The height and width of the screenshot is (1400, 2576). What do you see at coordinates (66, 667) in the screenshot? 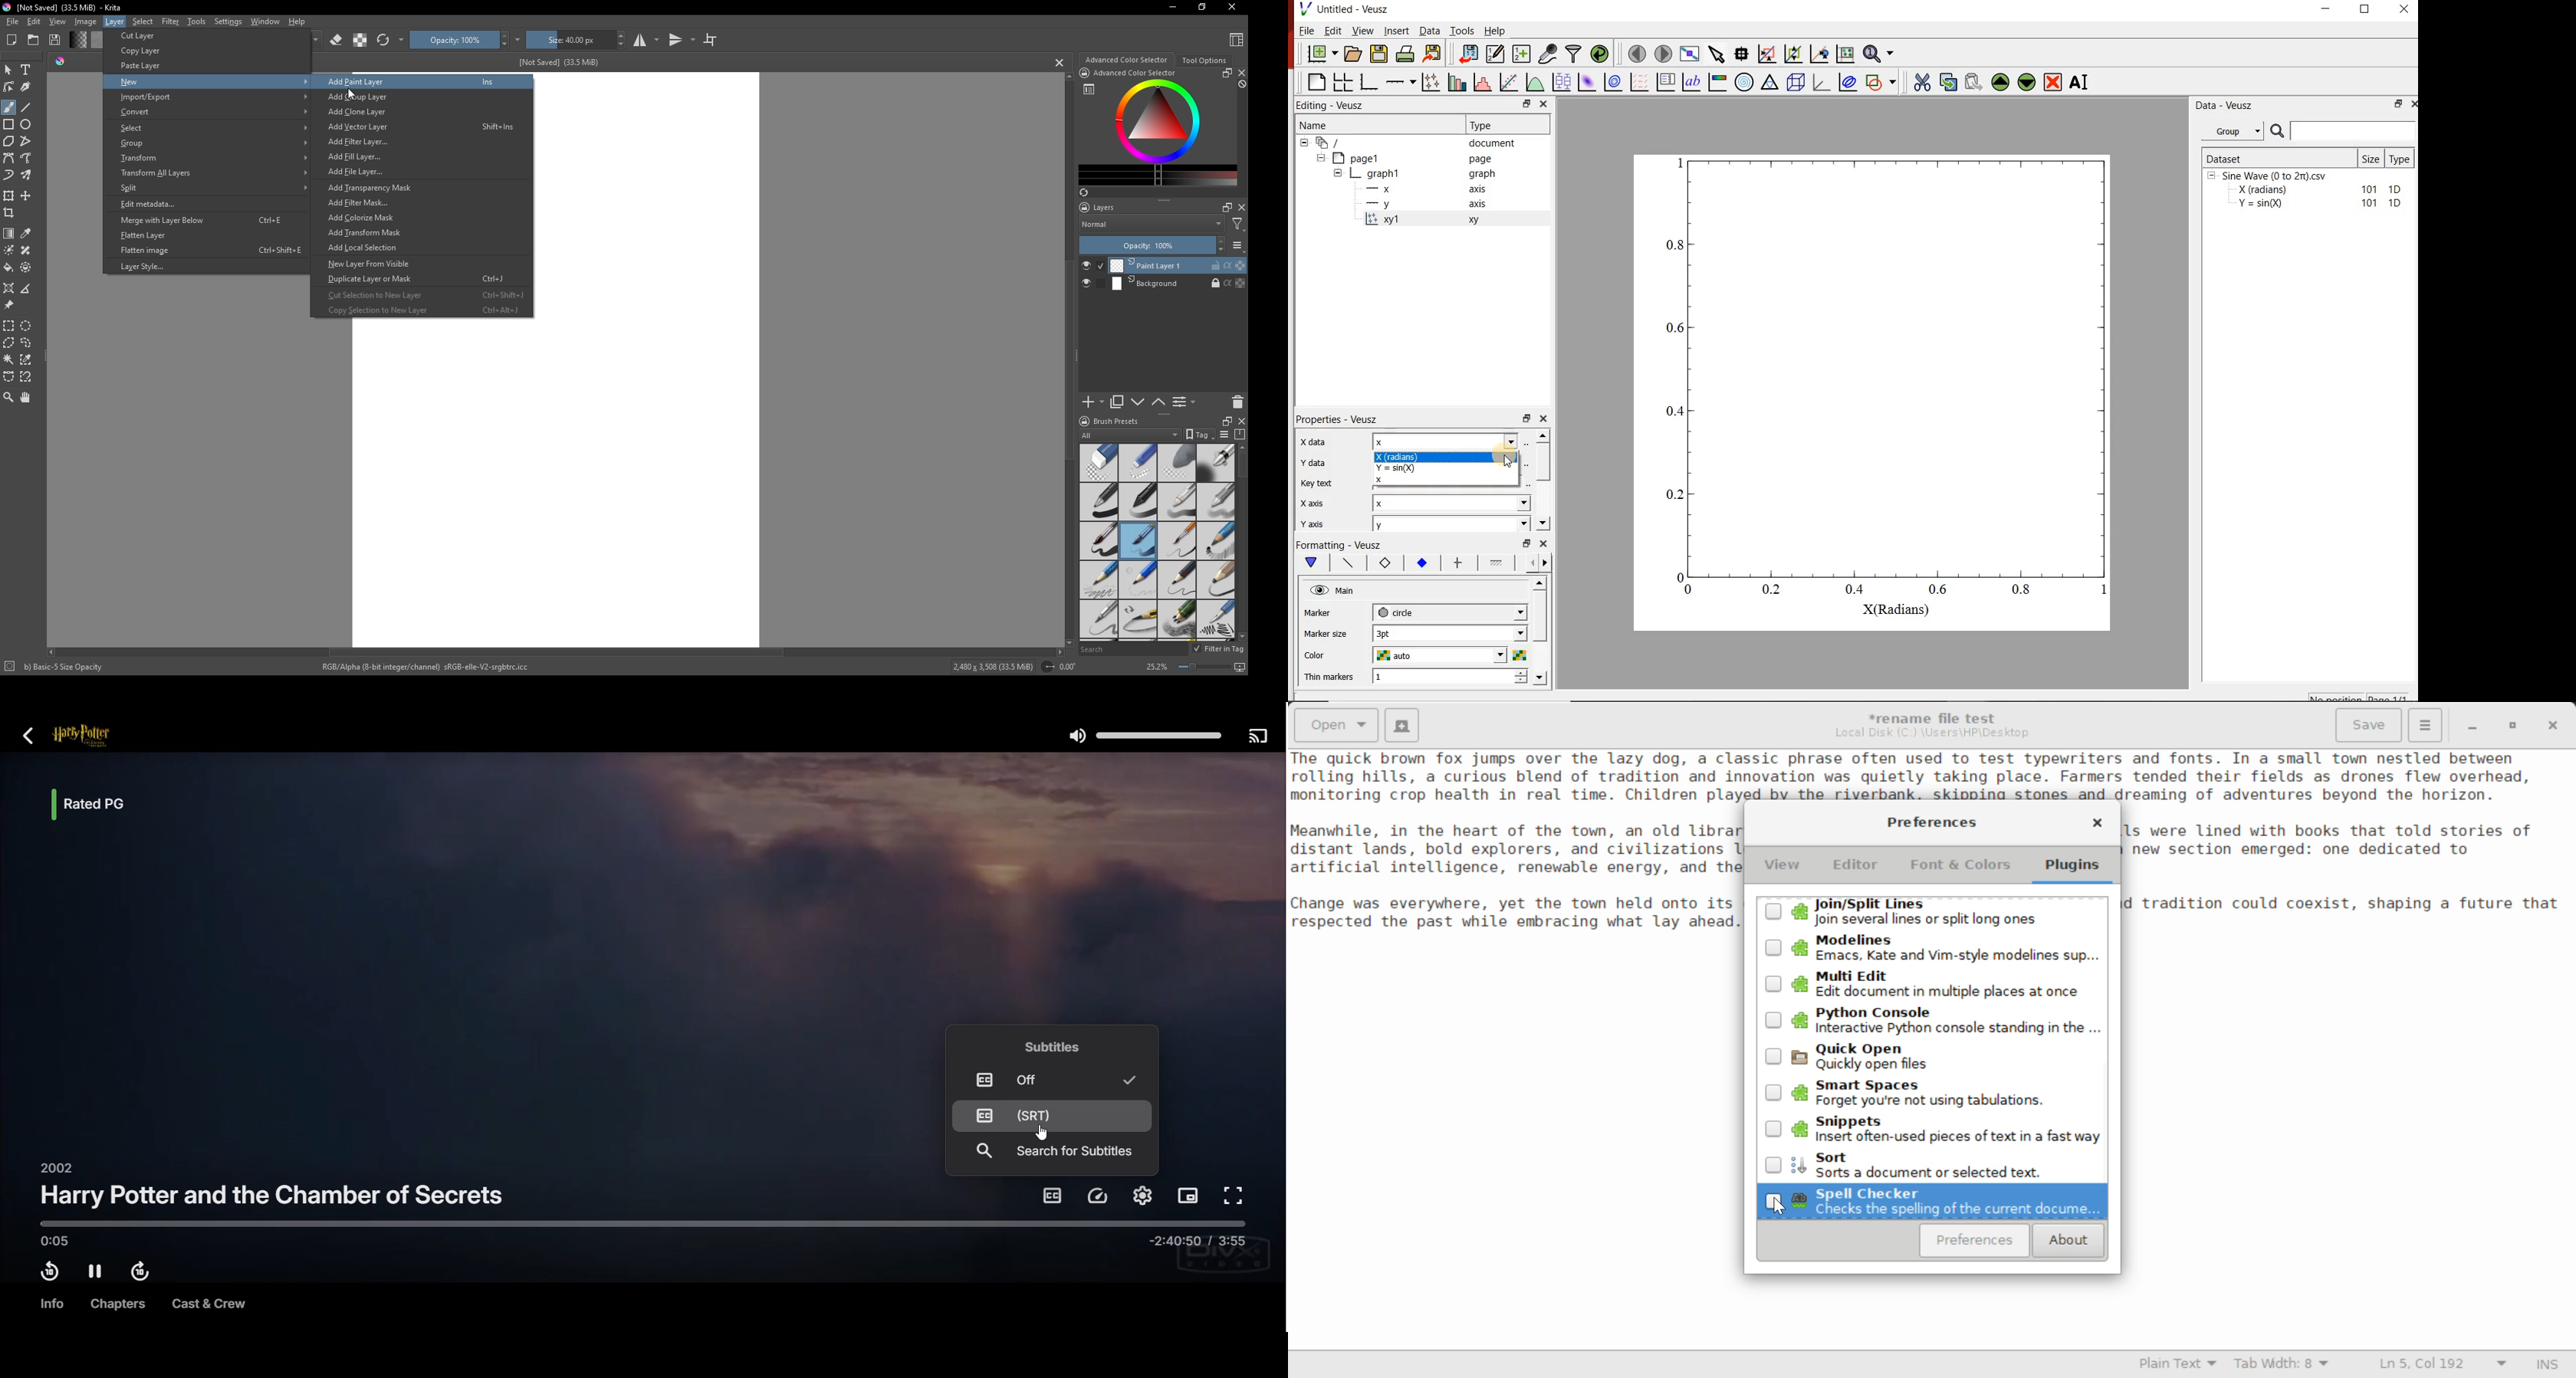
I see `b) Basic-5 Size Opacity` at bounding box center [66, 667].